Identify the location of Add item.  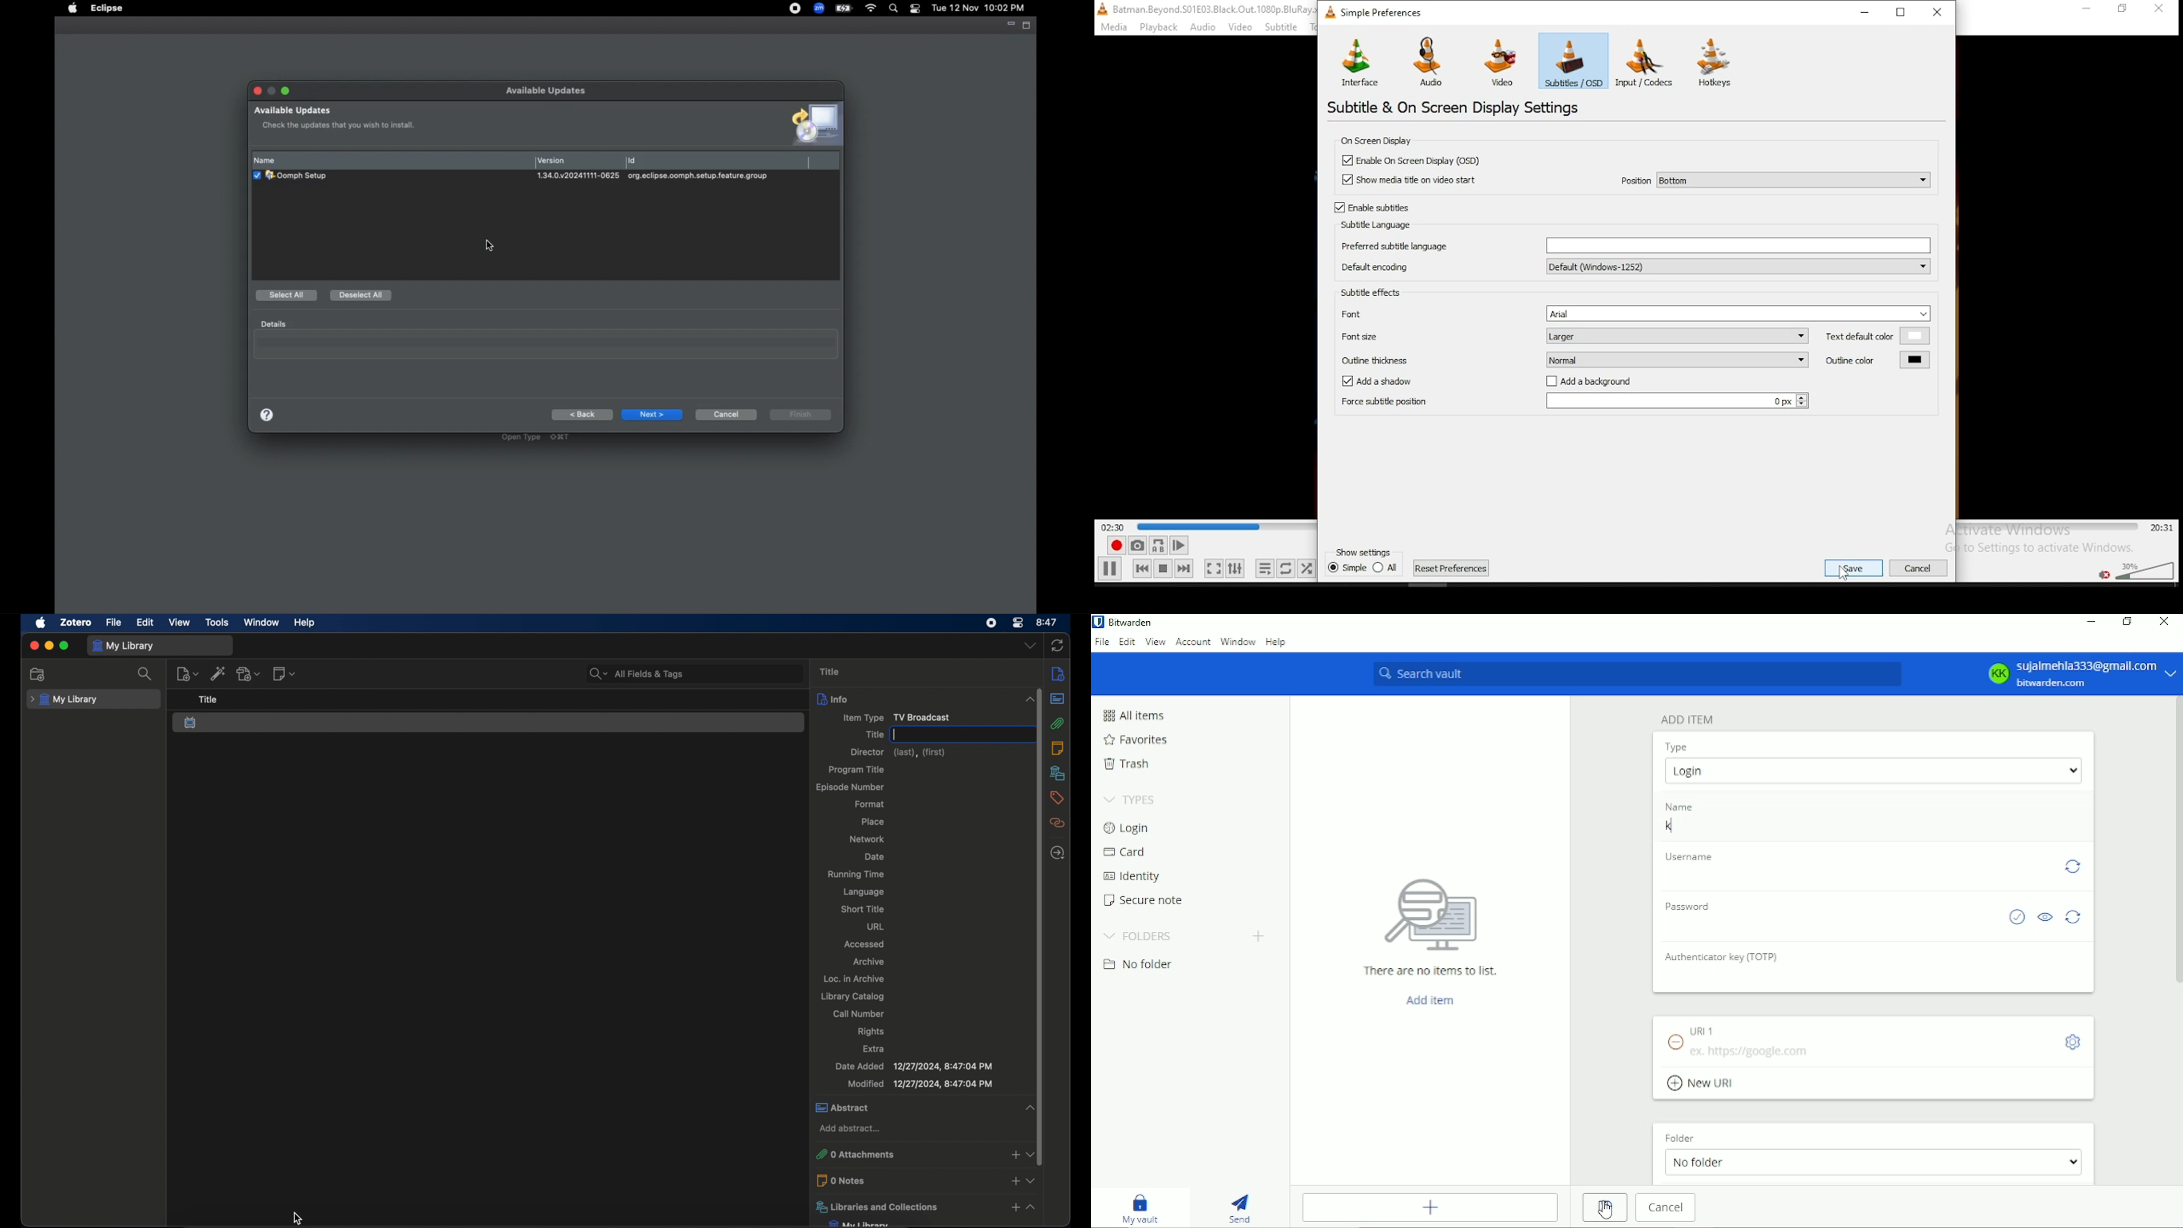
(1430, 1000).